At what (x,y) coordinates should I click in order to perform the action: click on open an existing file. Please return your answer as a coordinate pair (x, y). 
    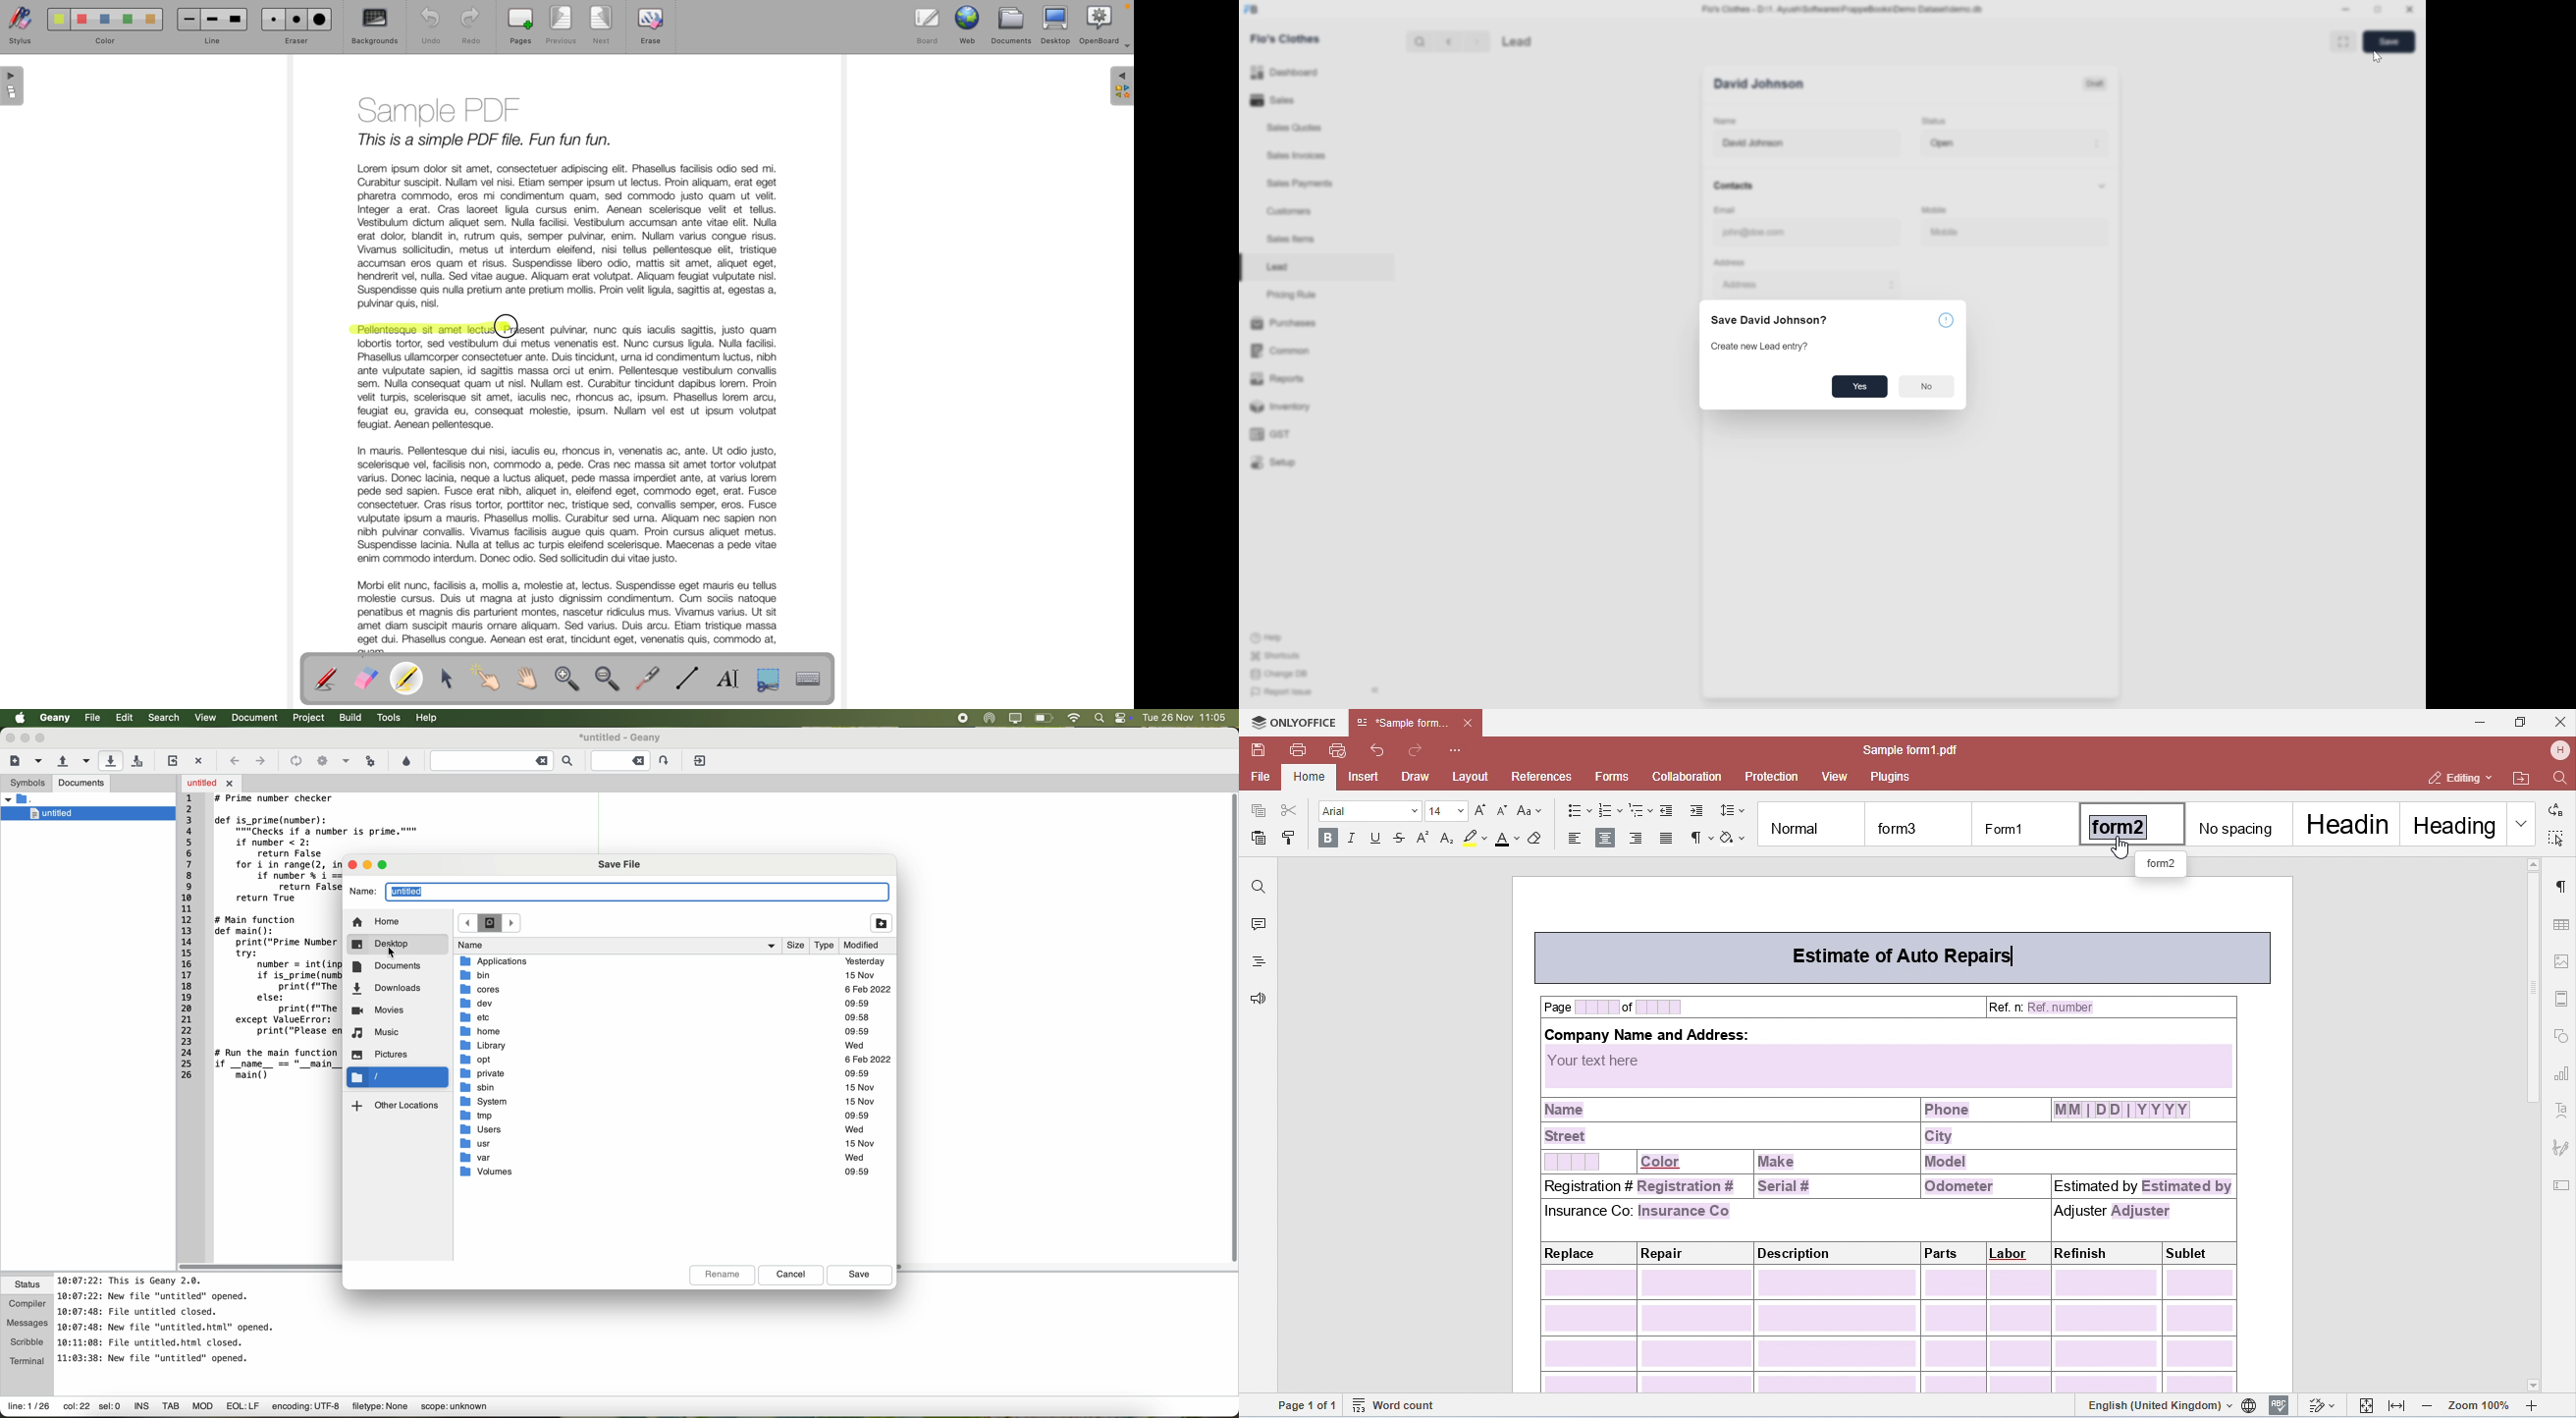
    Looking at the image, I should click on (62, 761).